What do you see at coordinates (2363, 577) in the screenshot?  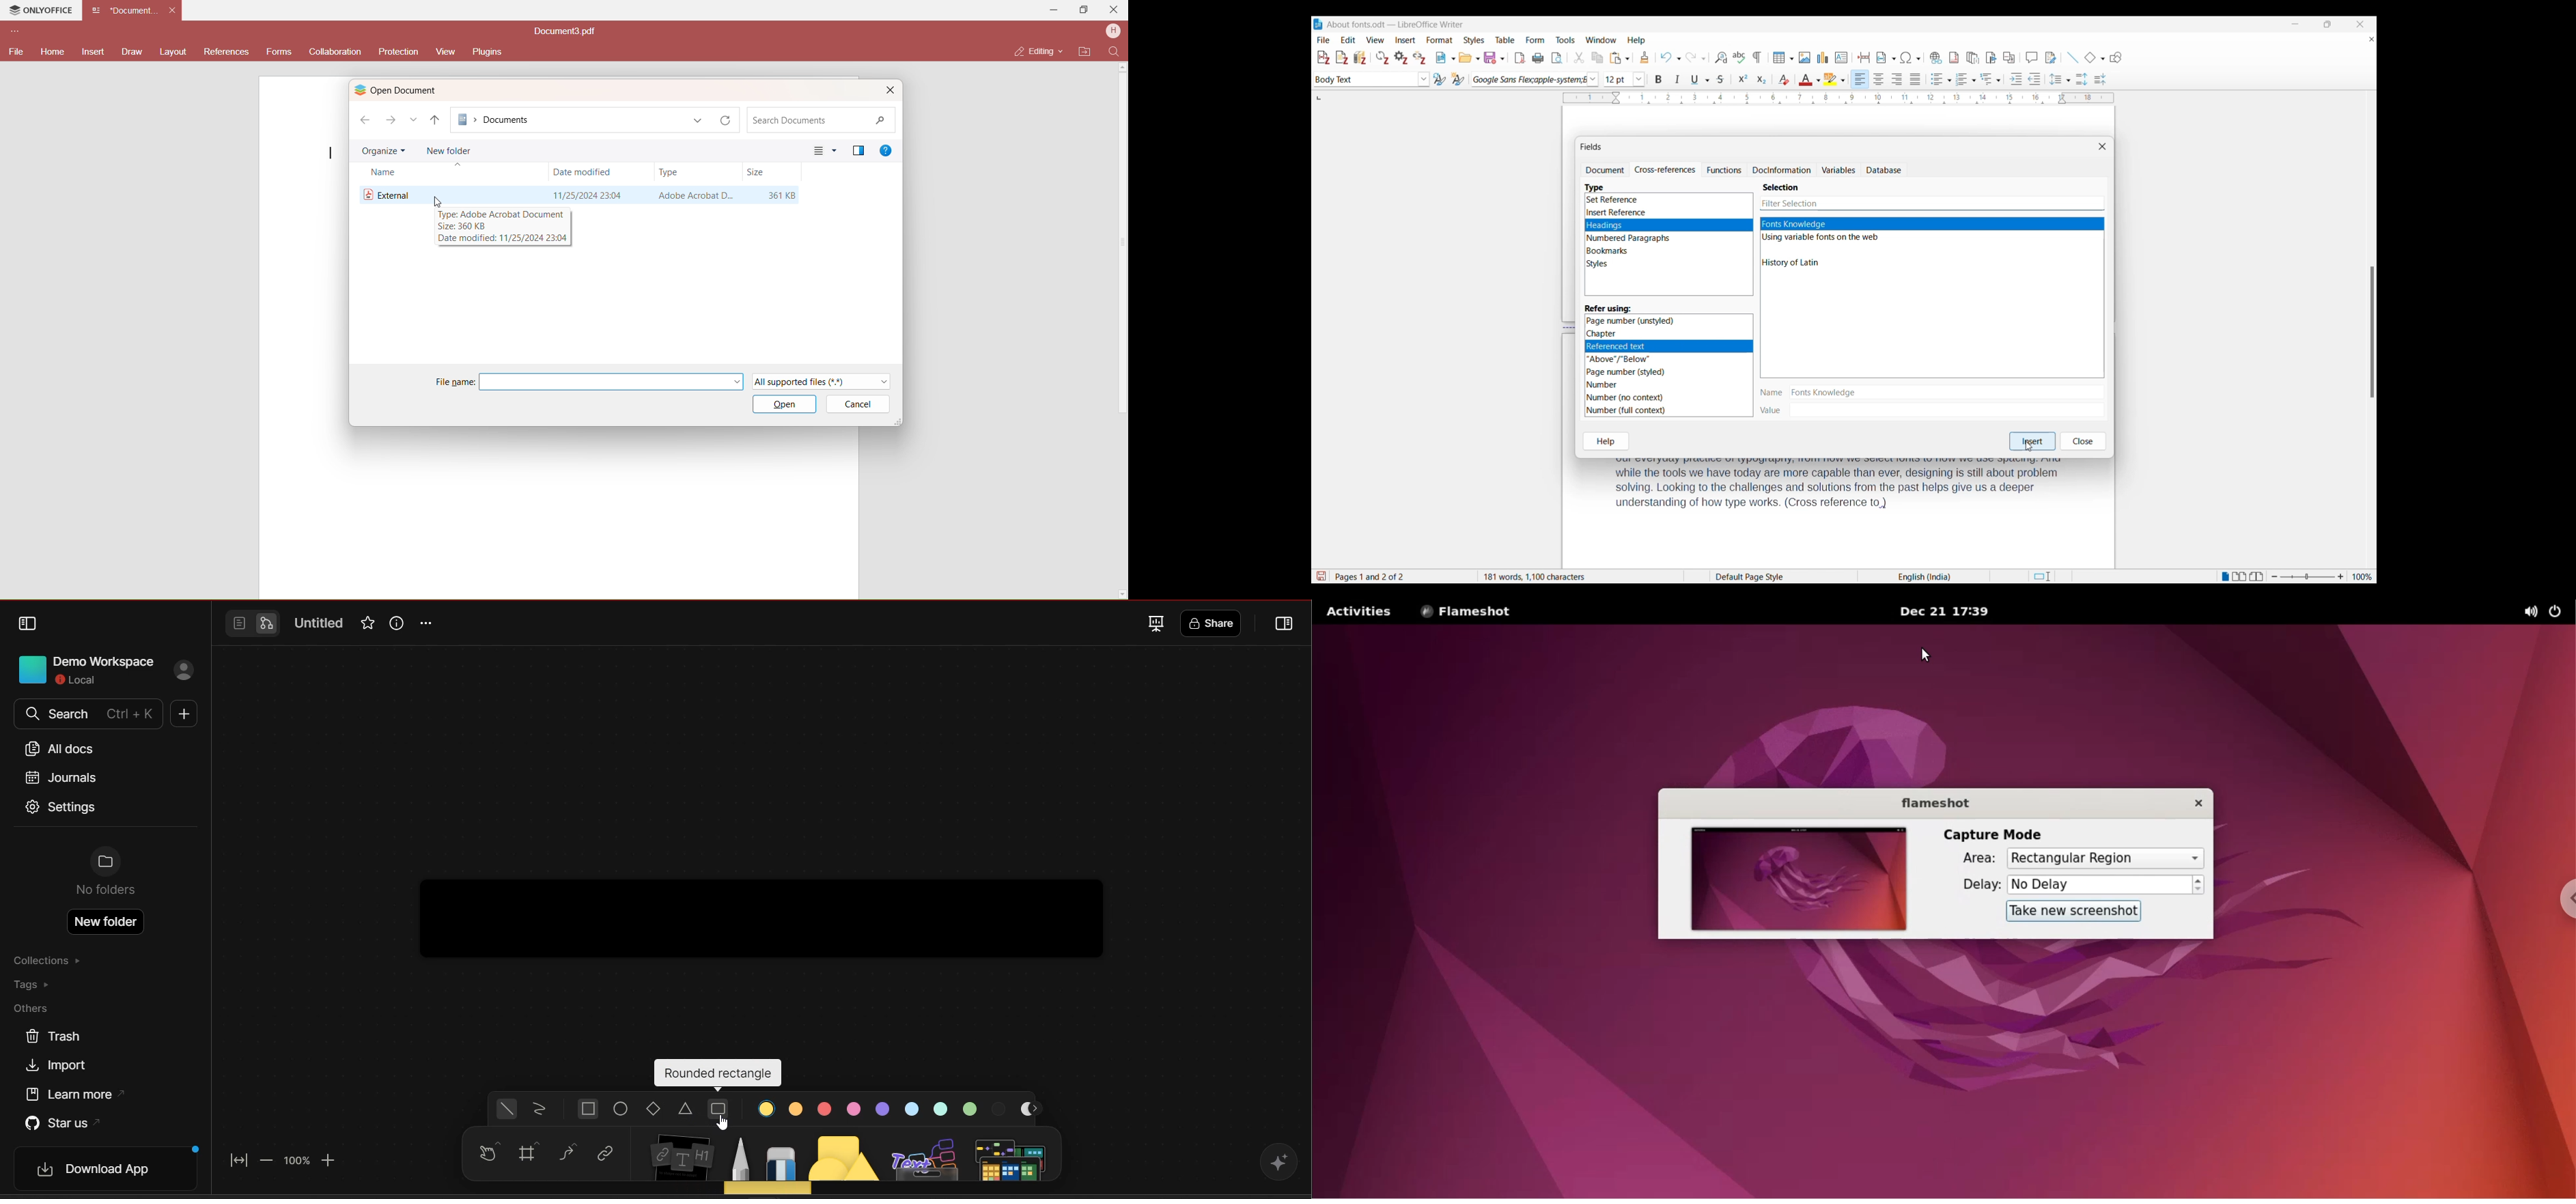 I see `Current zoom factor` at bounding box center [2363, 577].